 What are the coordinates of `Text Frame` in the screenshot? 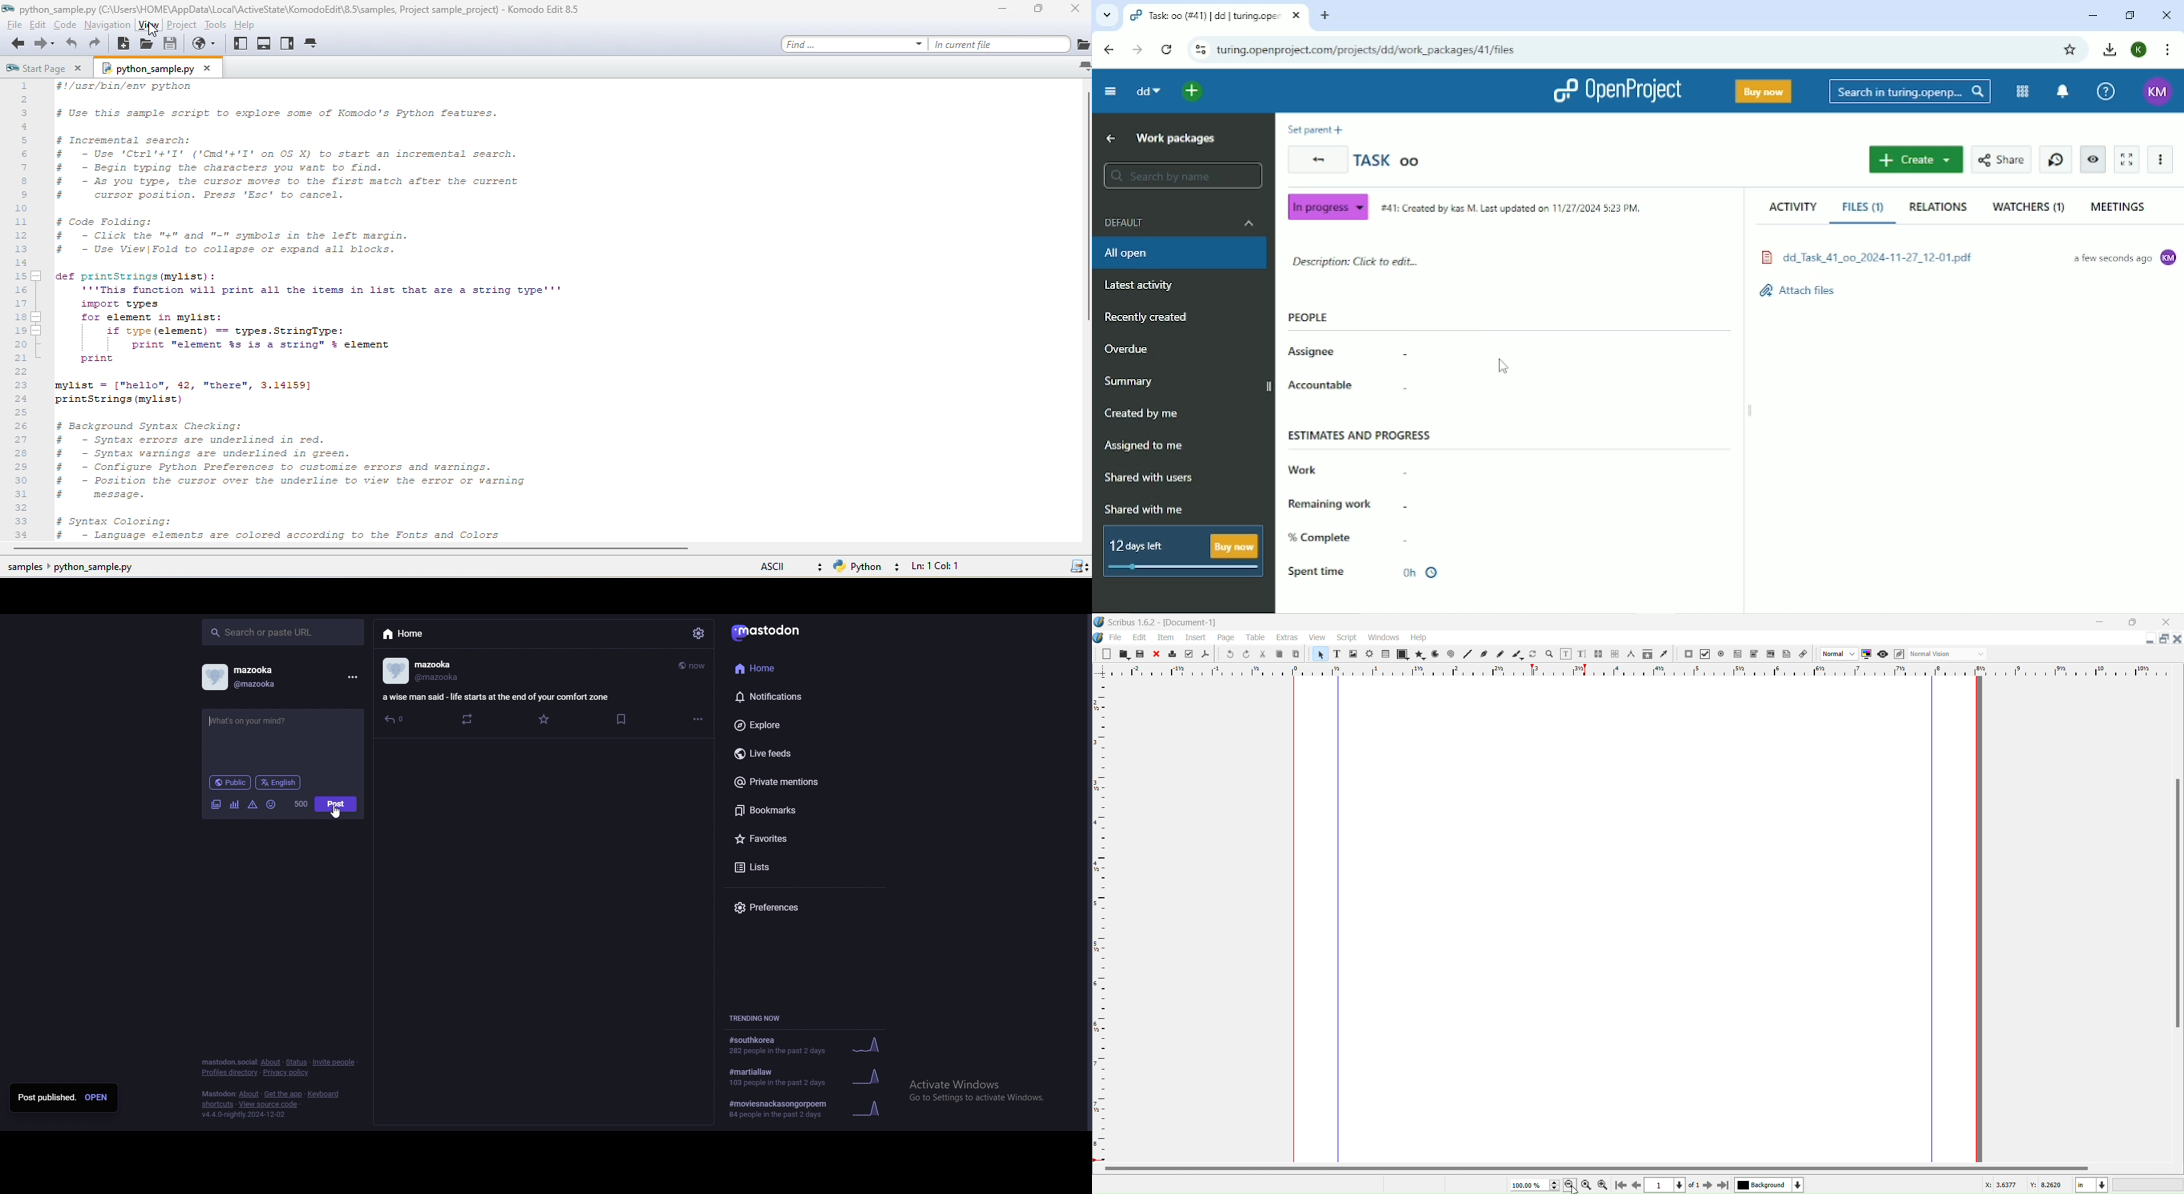 It's located at (1337, 654).